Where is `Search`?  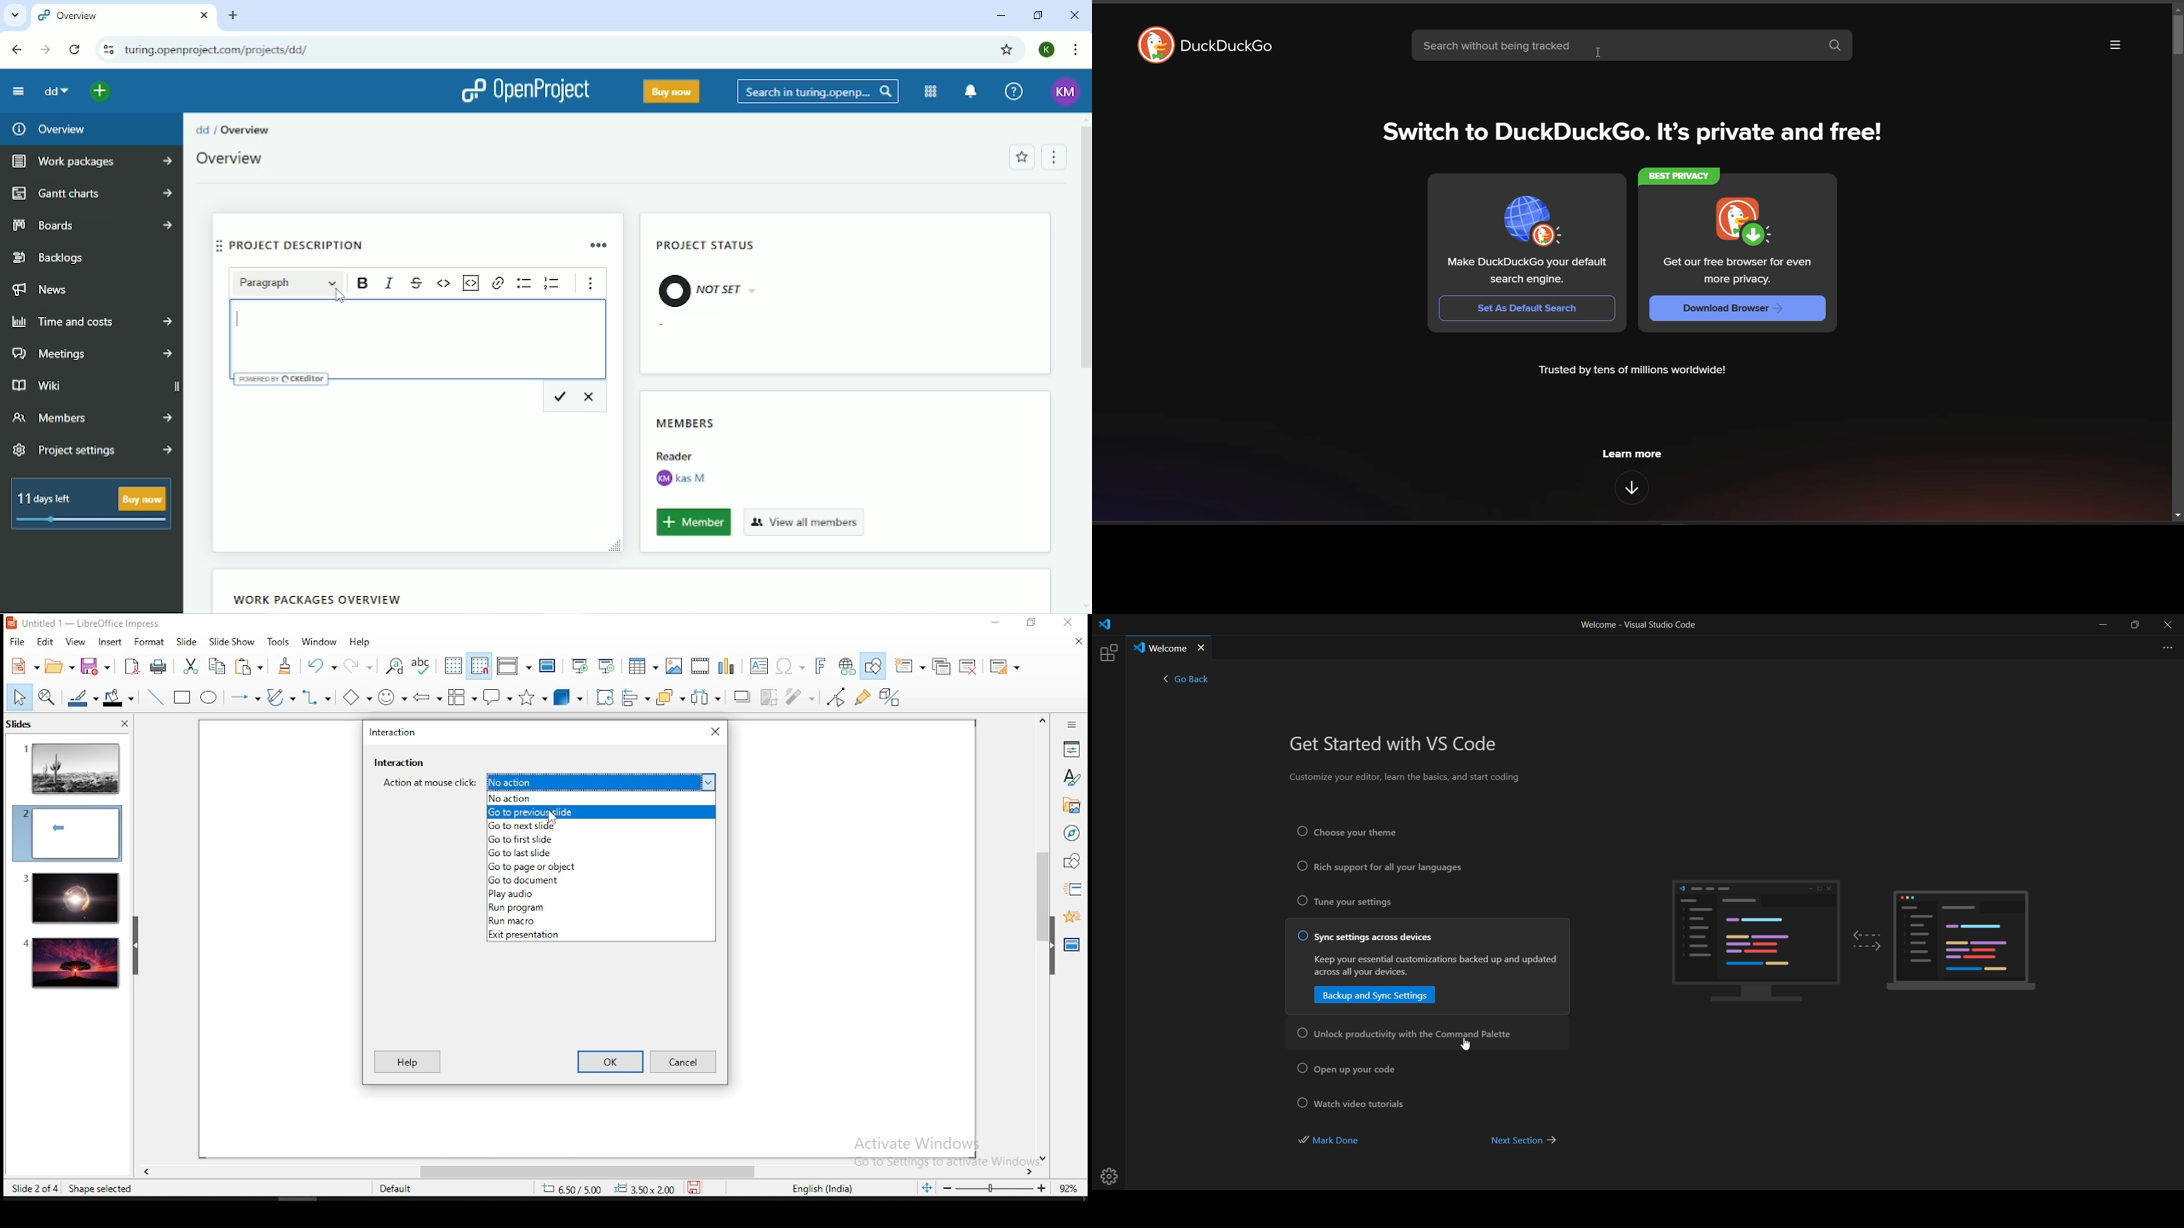
Search is located at coordinates (818, 90).